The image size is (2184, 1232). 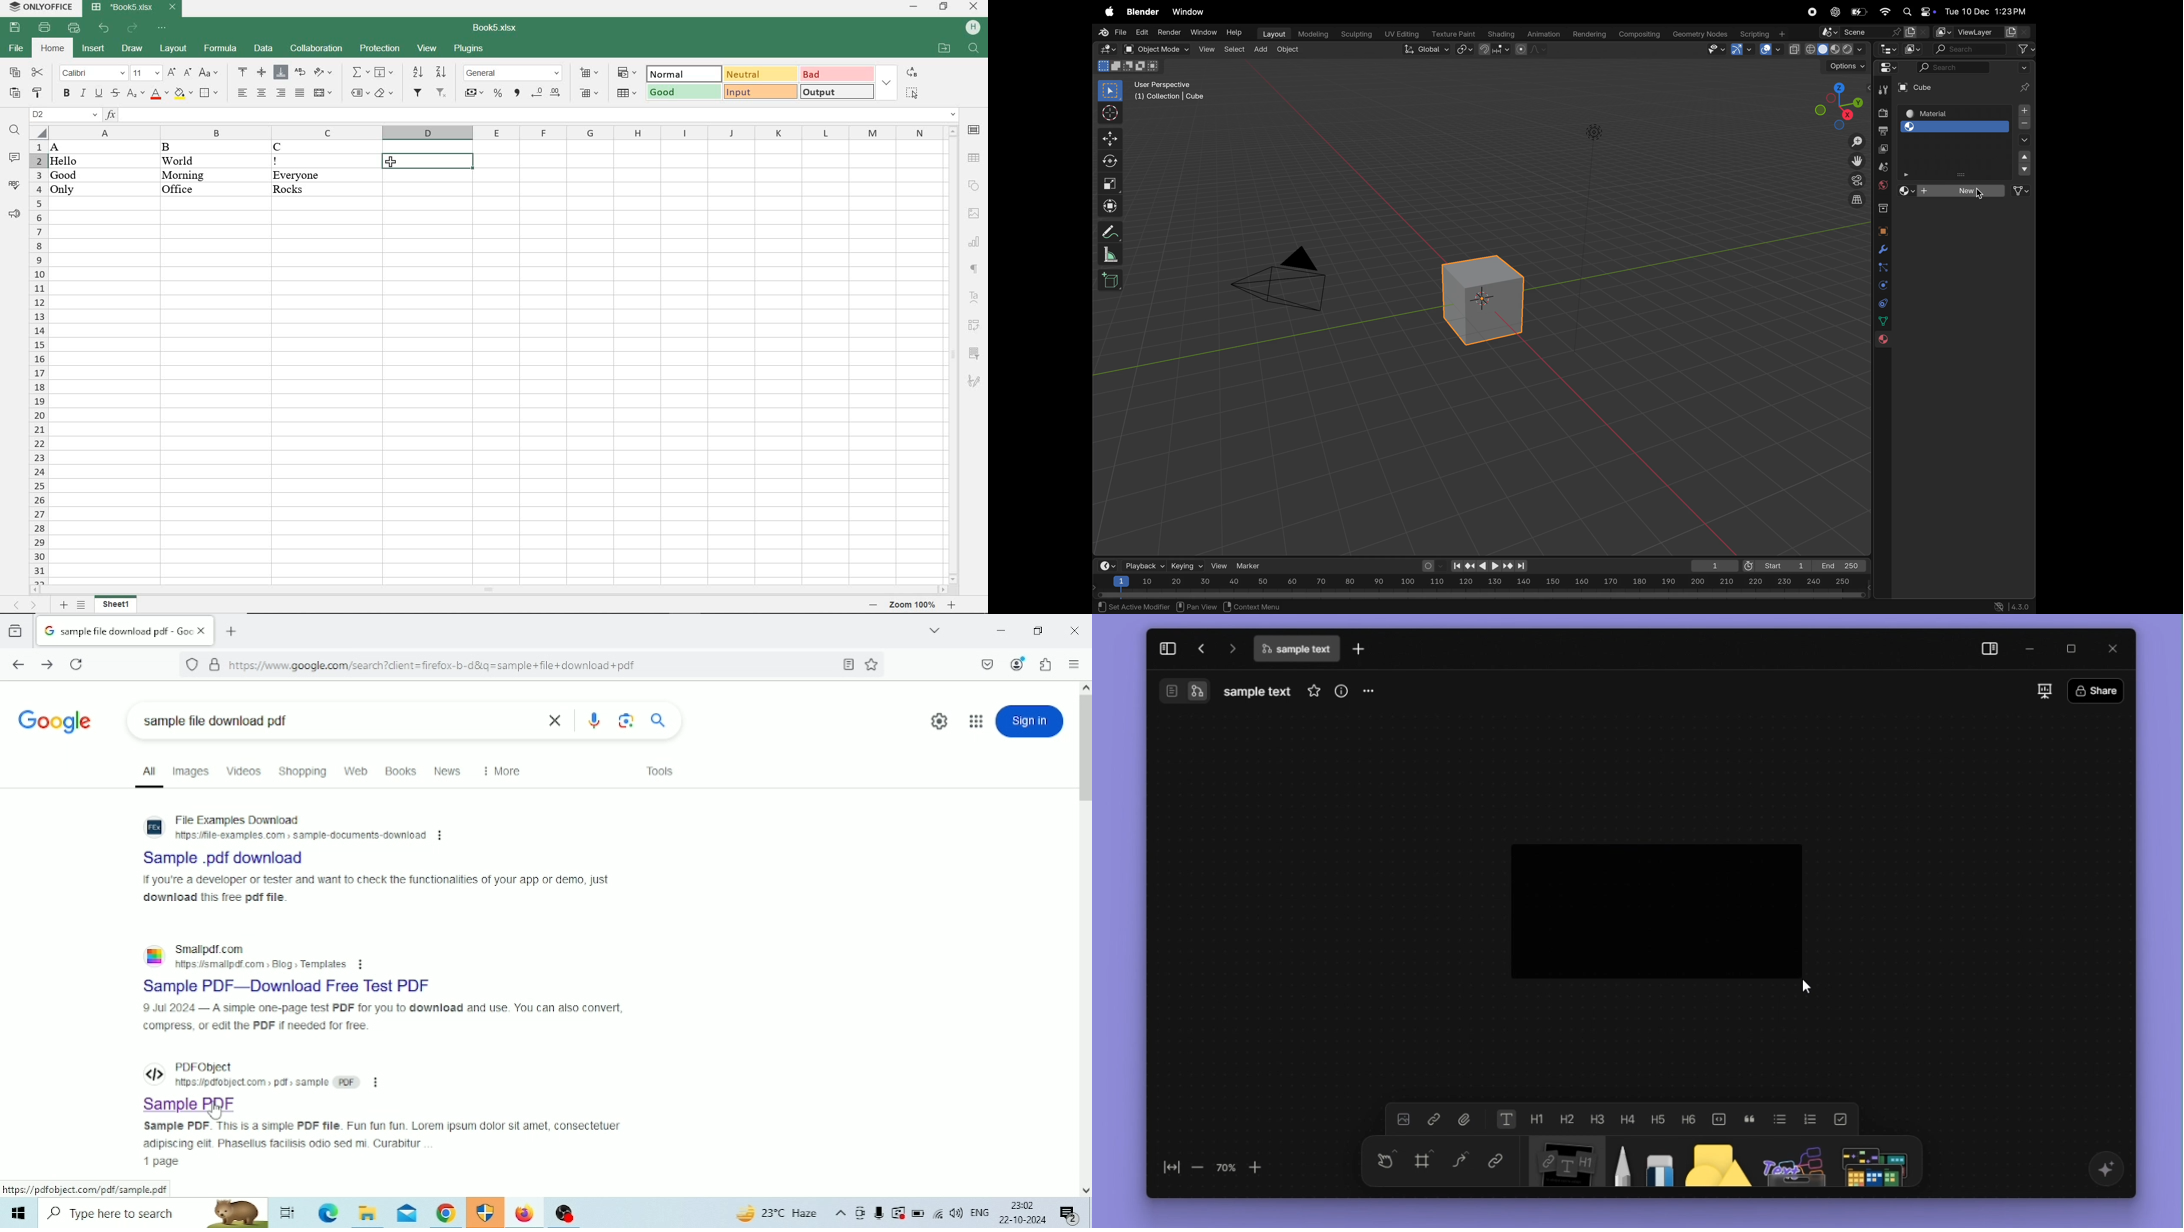 What do you see at coordinates (153, 826) in the screenshot?
I see `website logo` at bounding box center [153, 826].